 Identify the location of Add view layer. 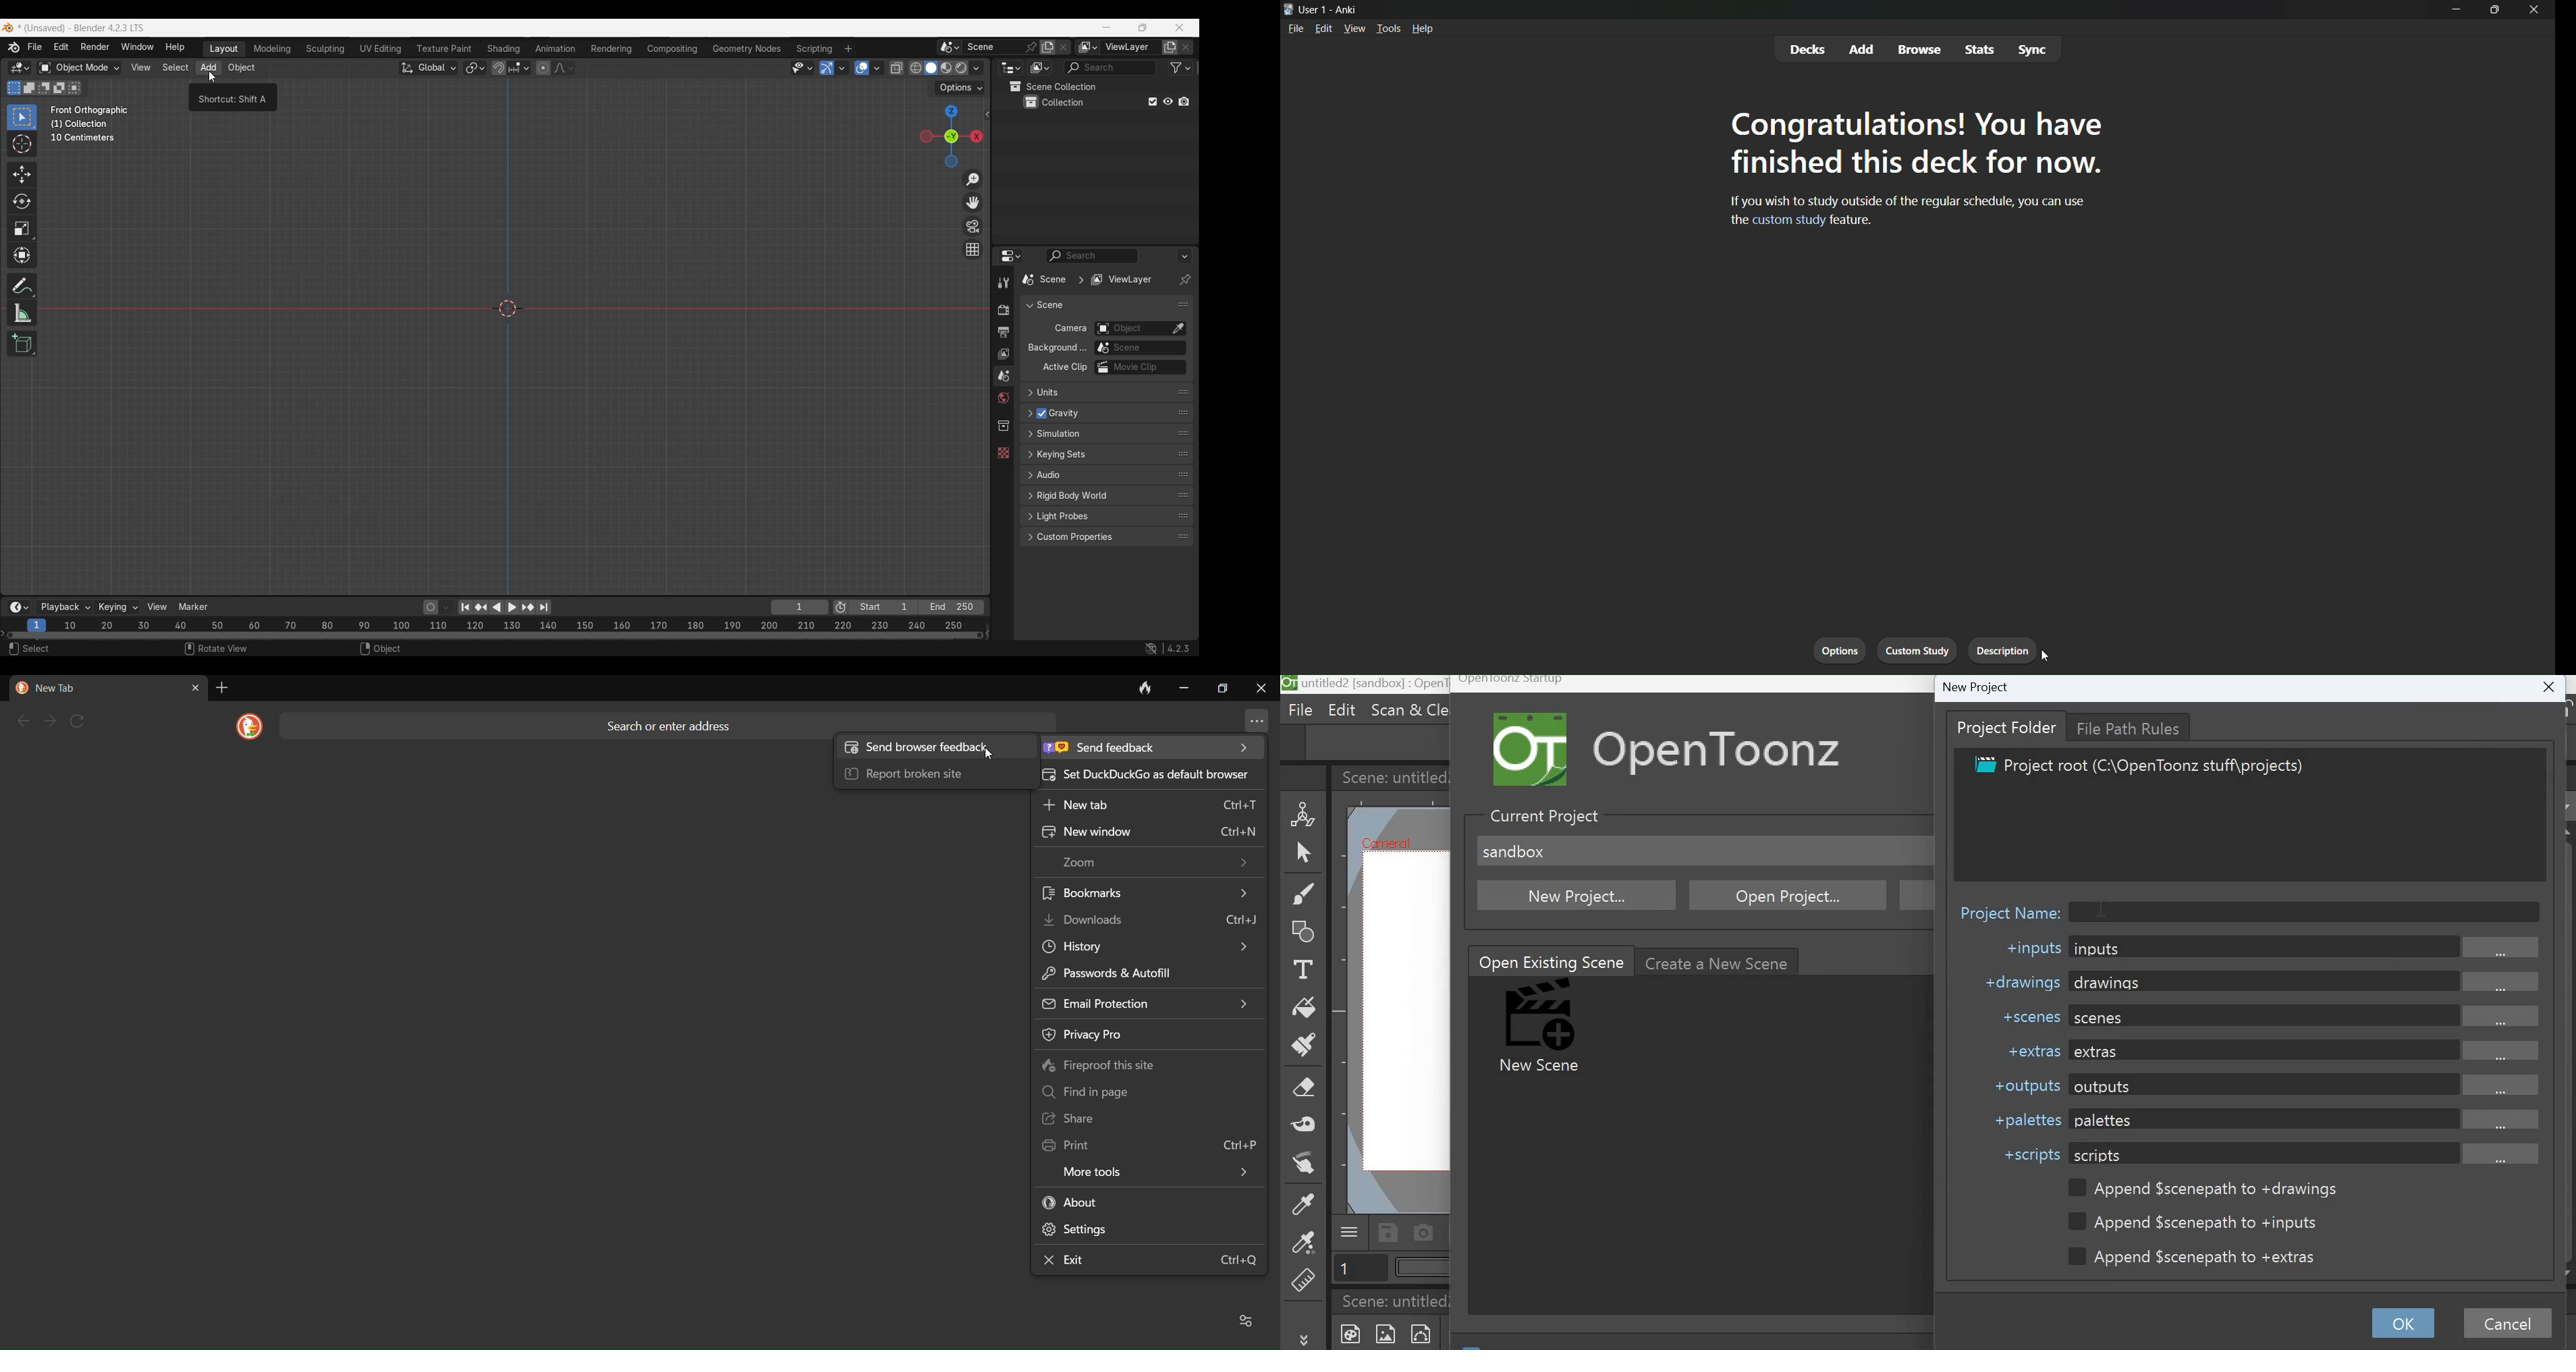
(1170, 48).